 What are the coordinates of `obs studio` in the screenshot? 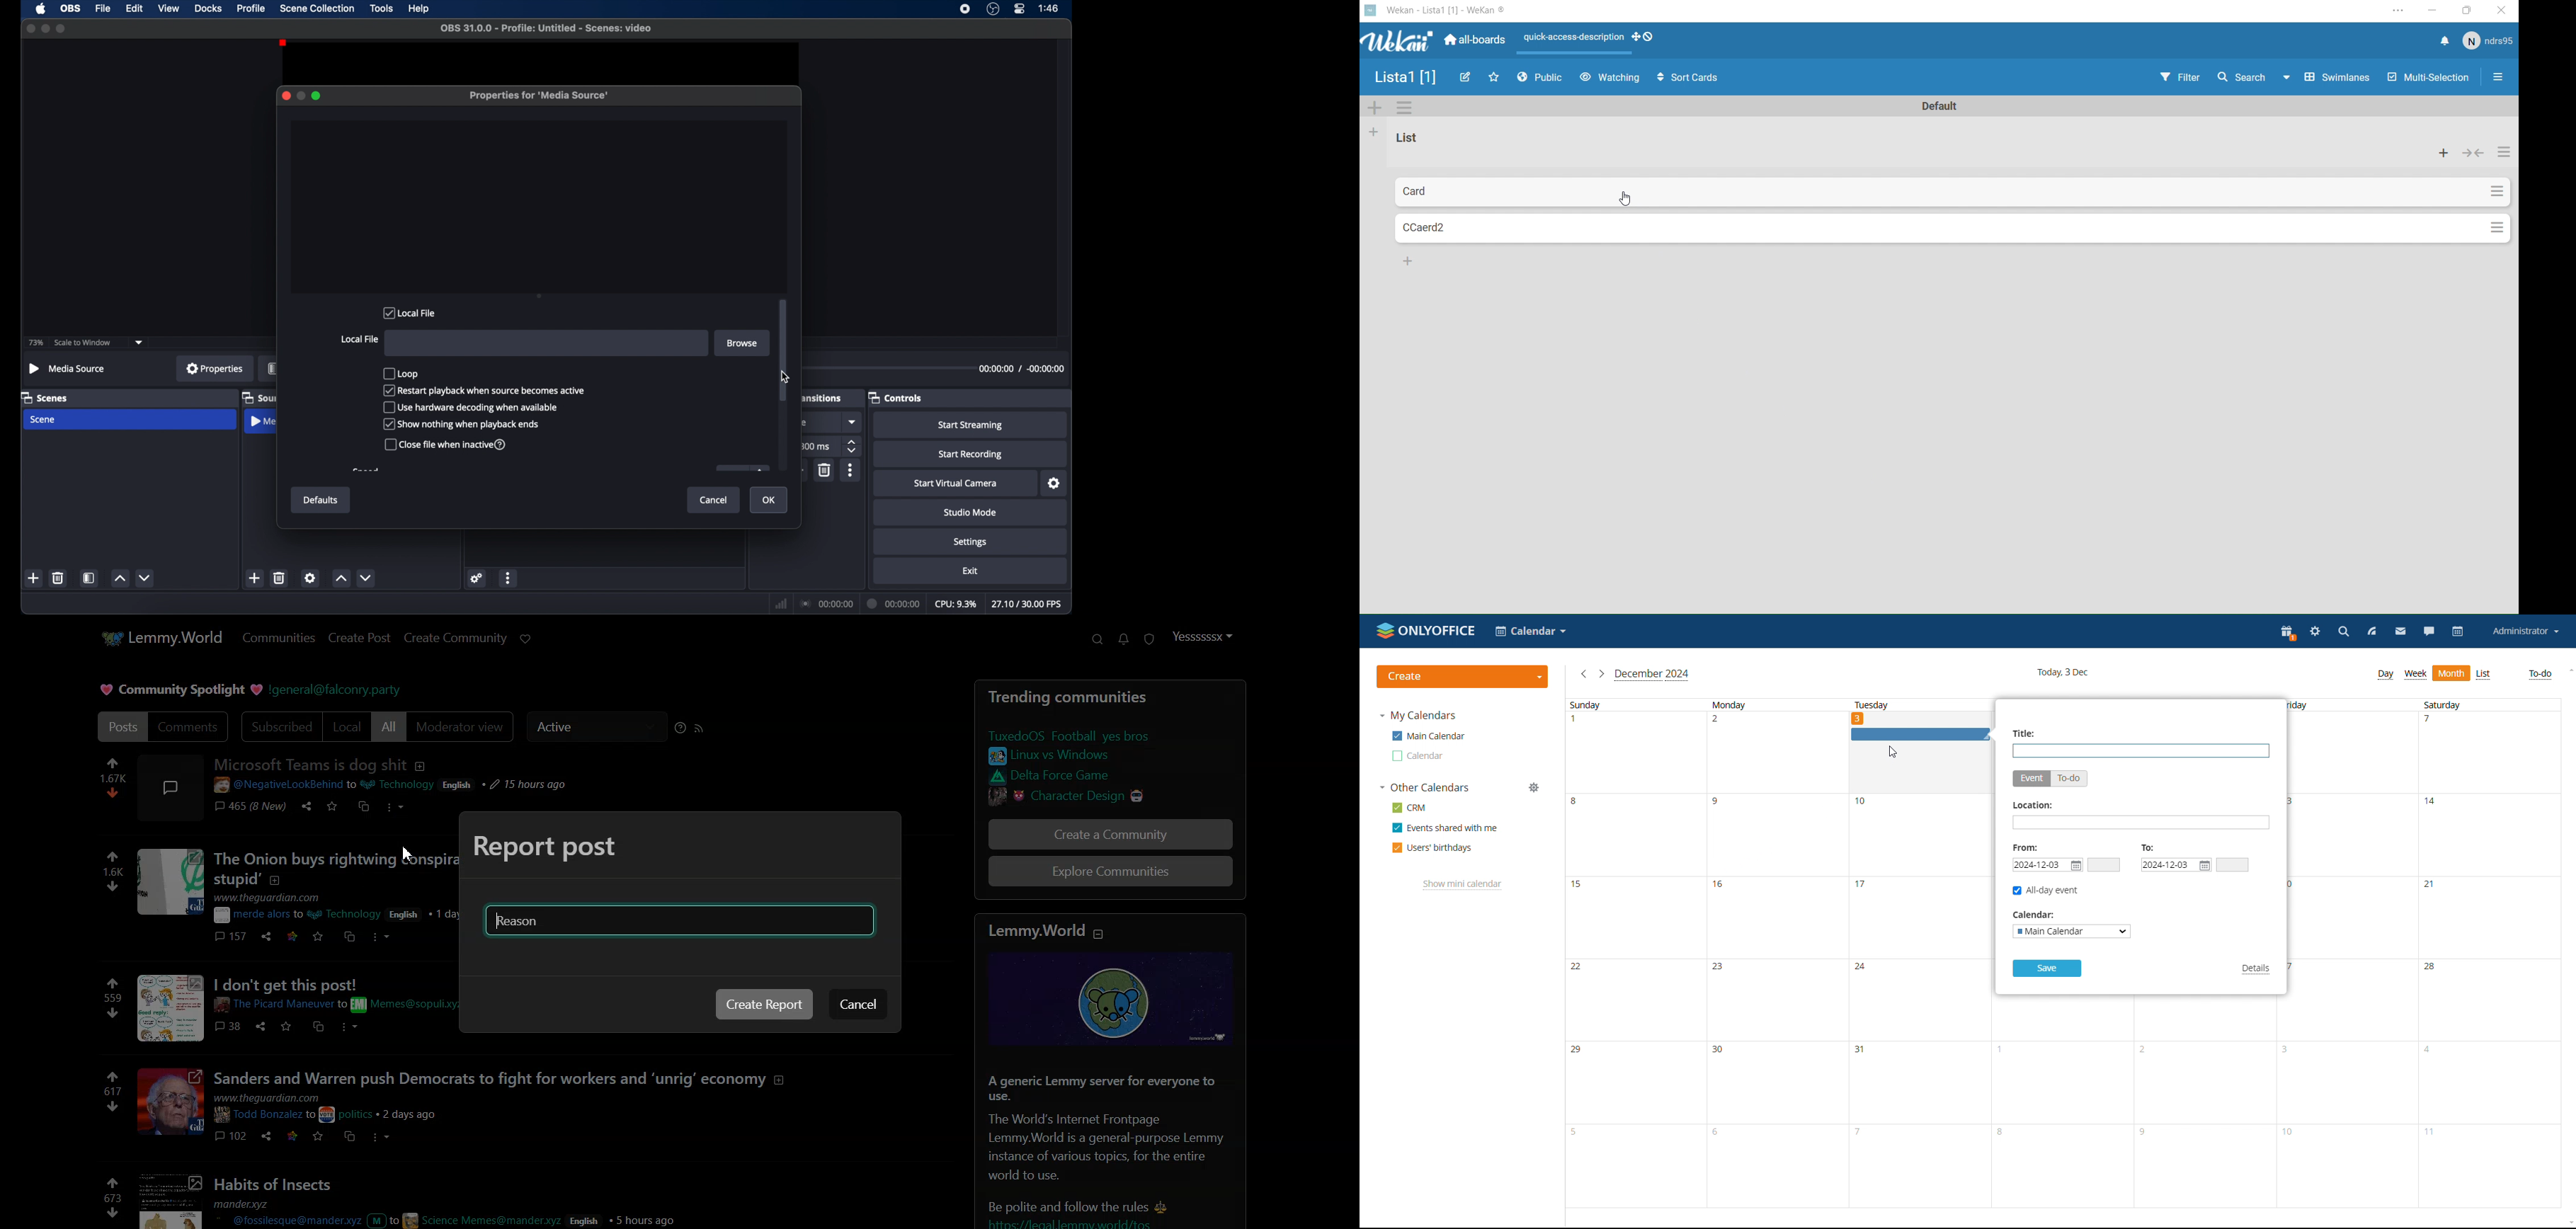 It's located at (993, 9).